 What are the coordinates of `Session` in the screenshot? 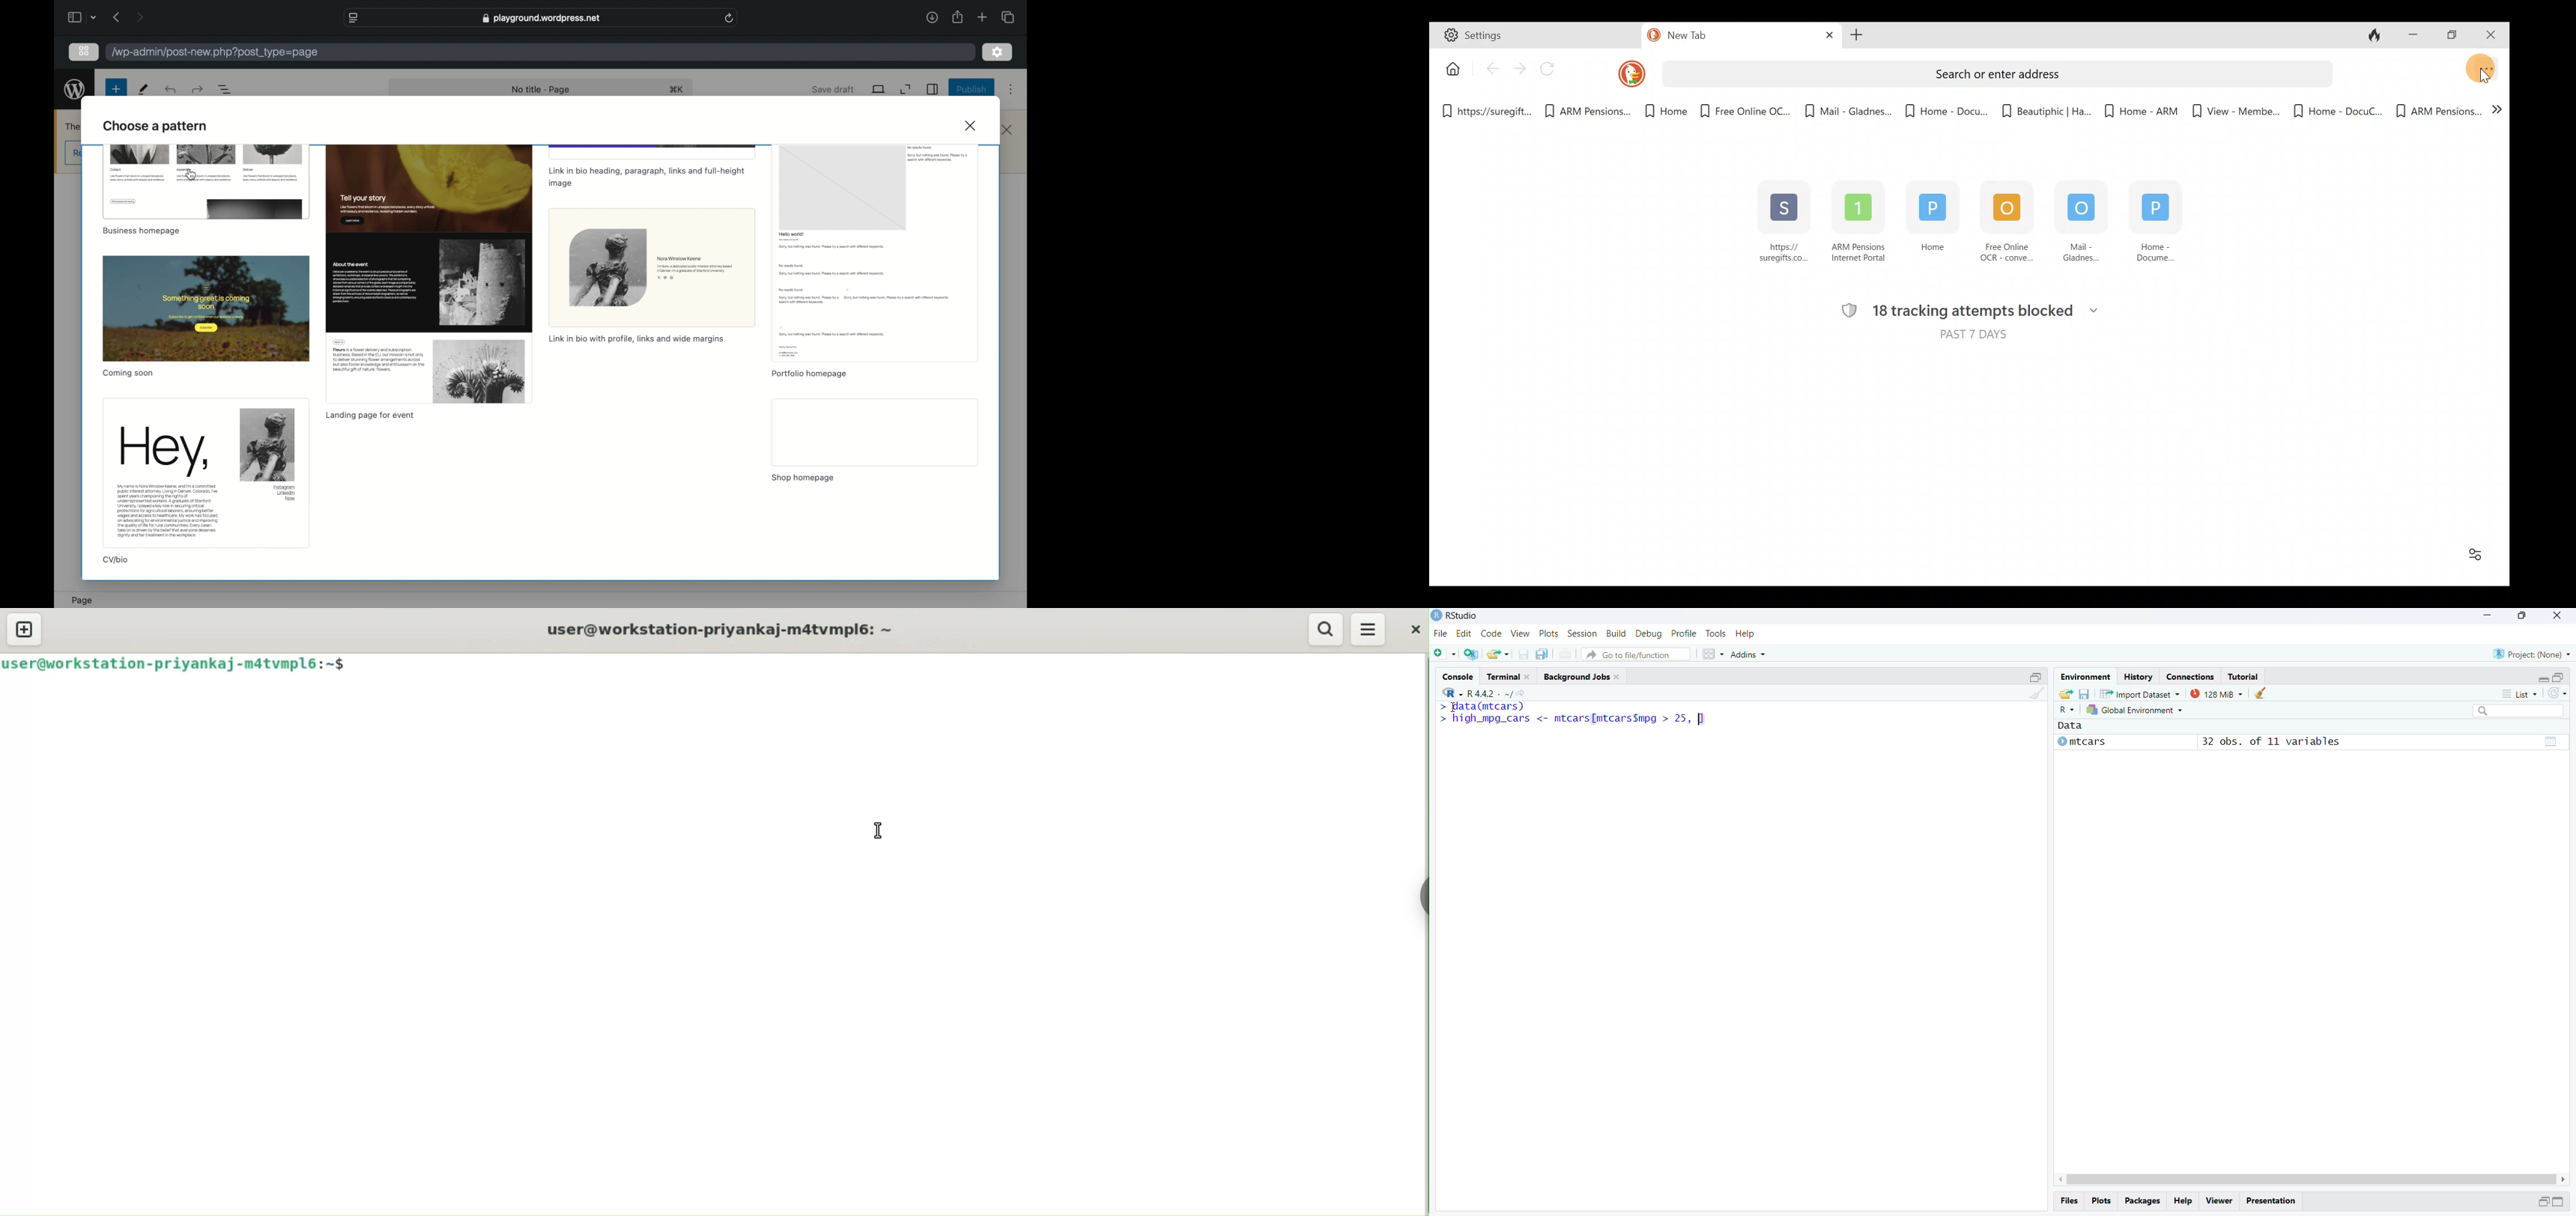 It's located at (1582, 633).